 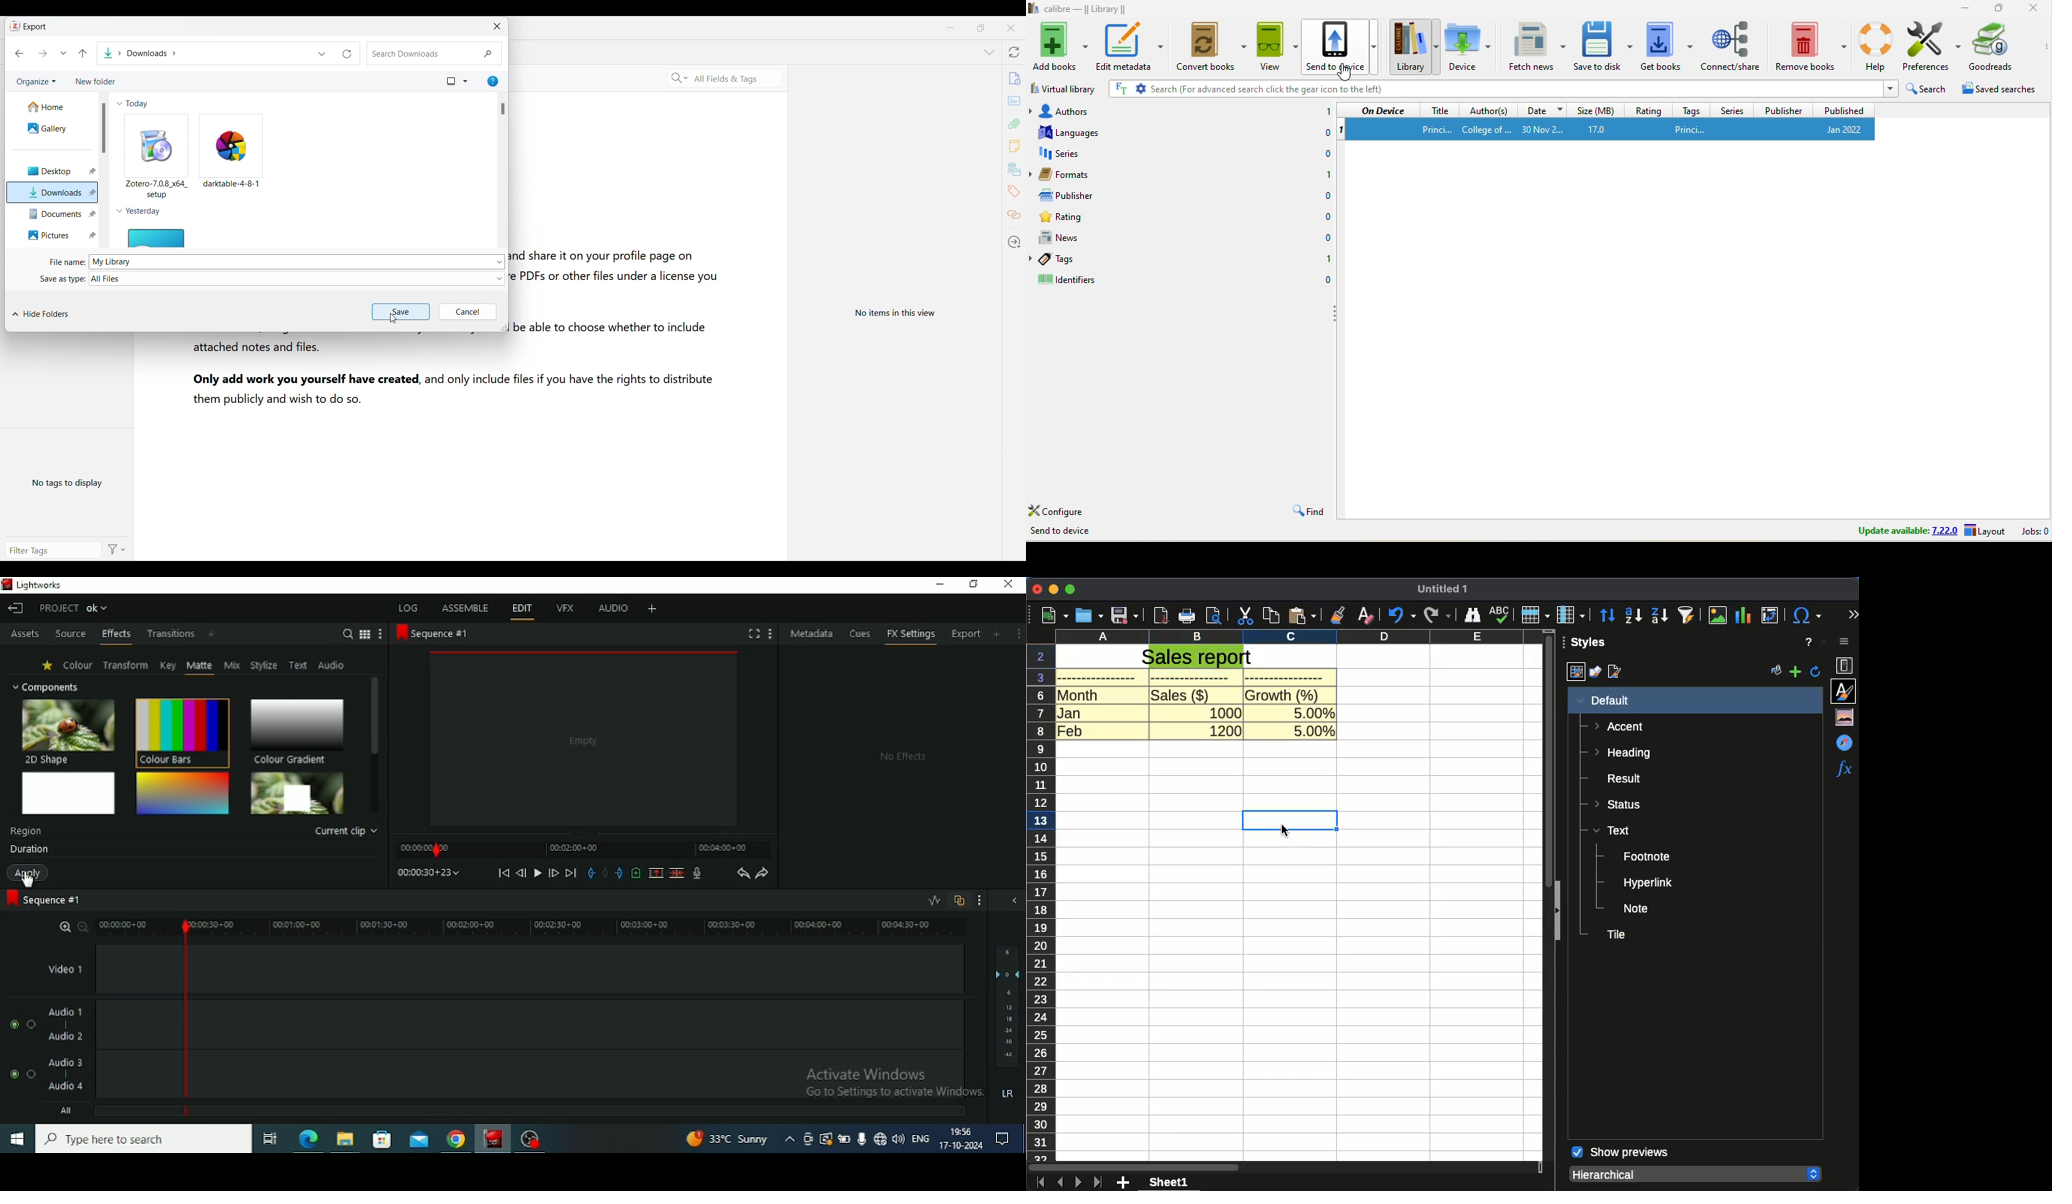 What do you see at coordinates (1795, 672) in the screenshot?
I see `add new style` at bounding box center [1795, 672].